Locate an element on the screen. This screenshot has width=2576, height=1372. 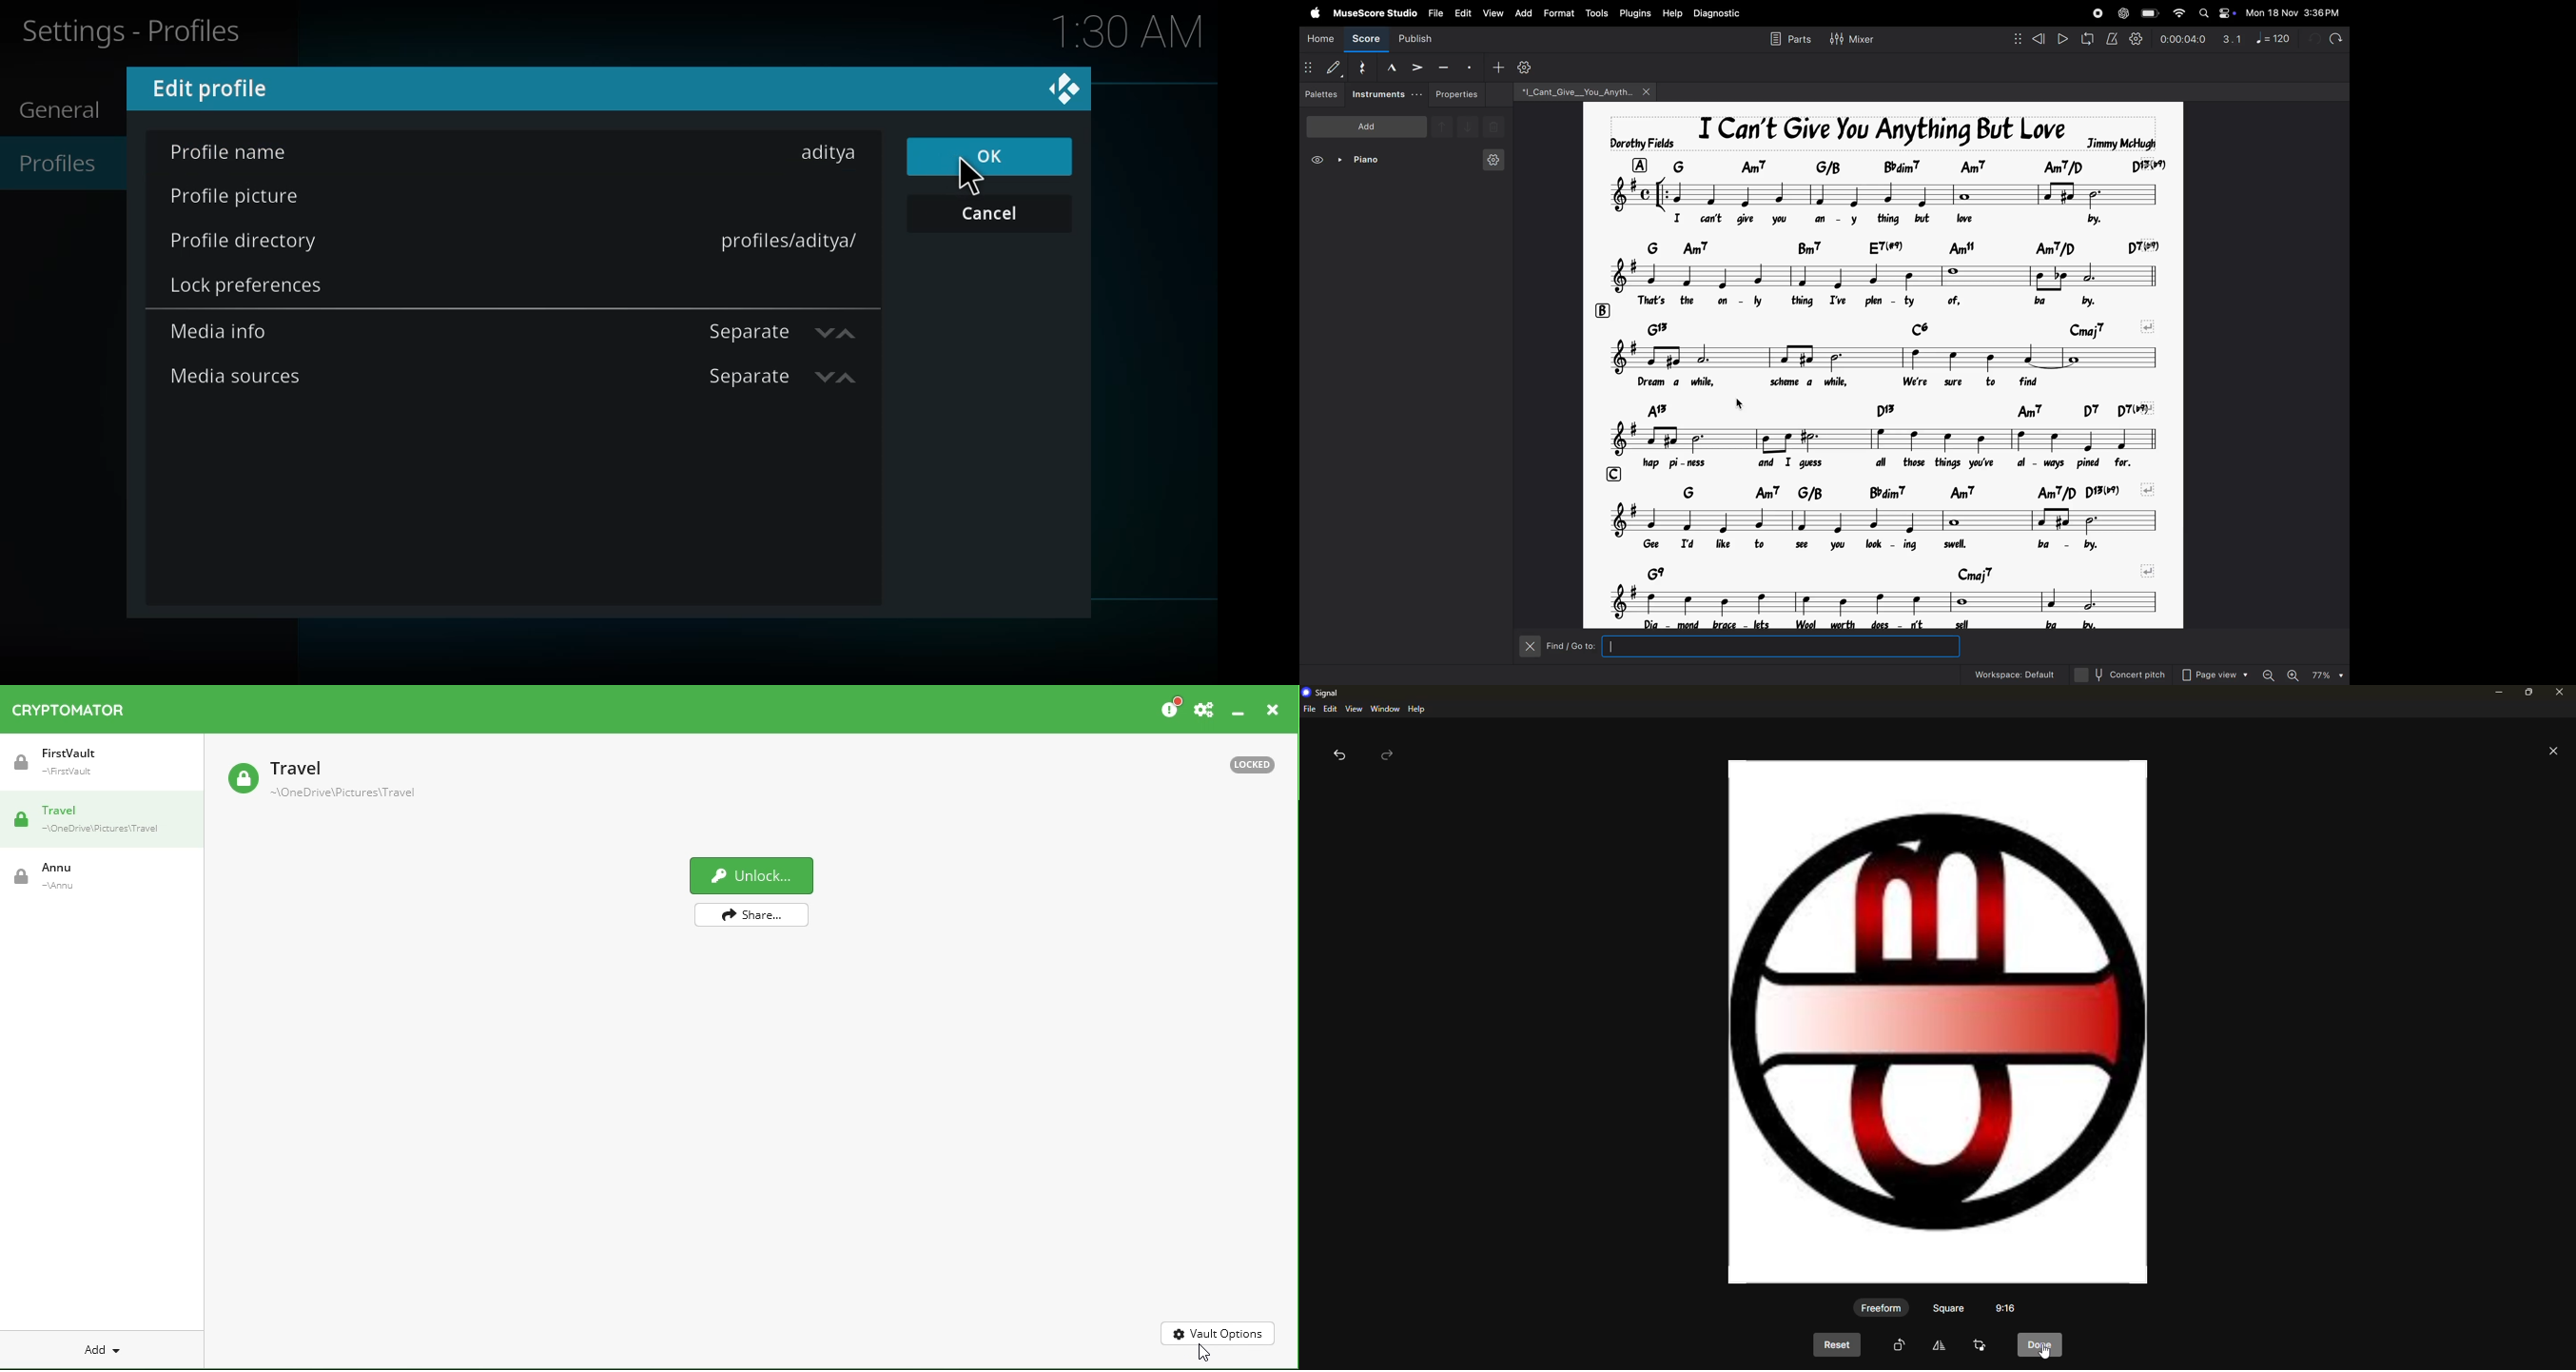
tools is located at coordinates (1595, 14).